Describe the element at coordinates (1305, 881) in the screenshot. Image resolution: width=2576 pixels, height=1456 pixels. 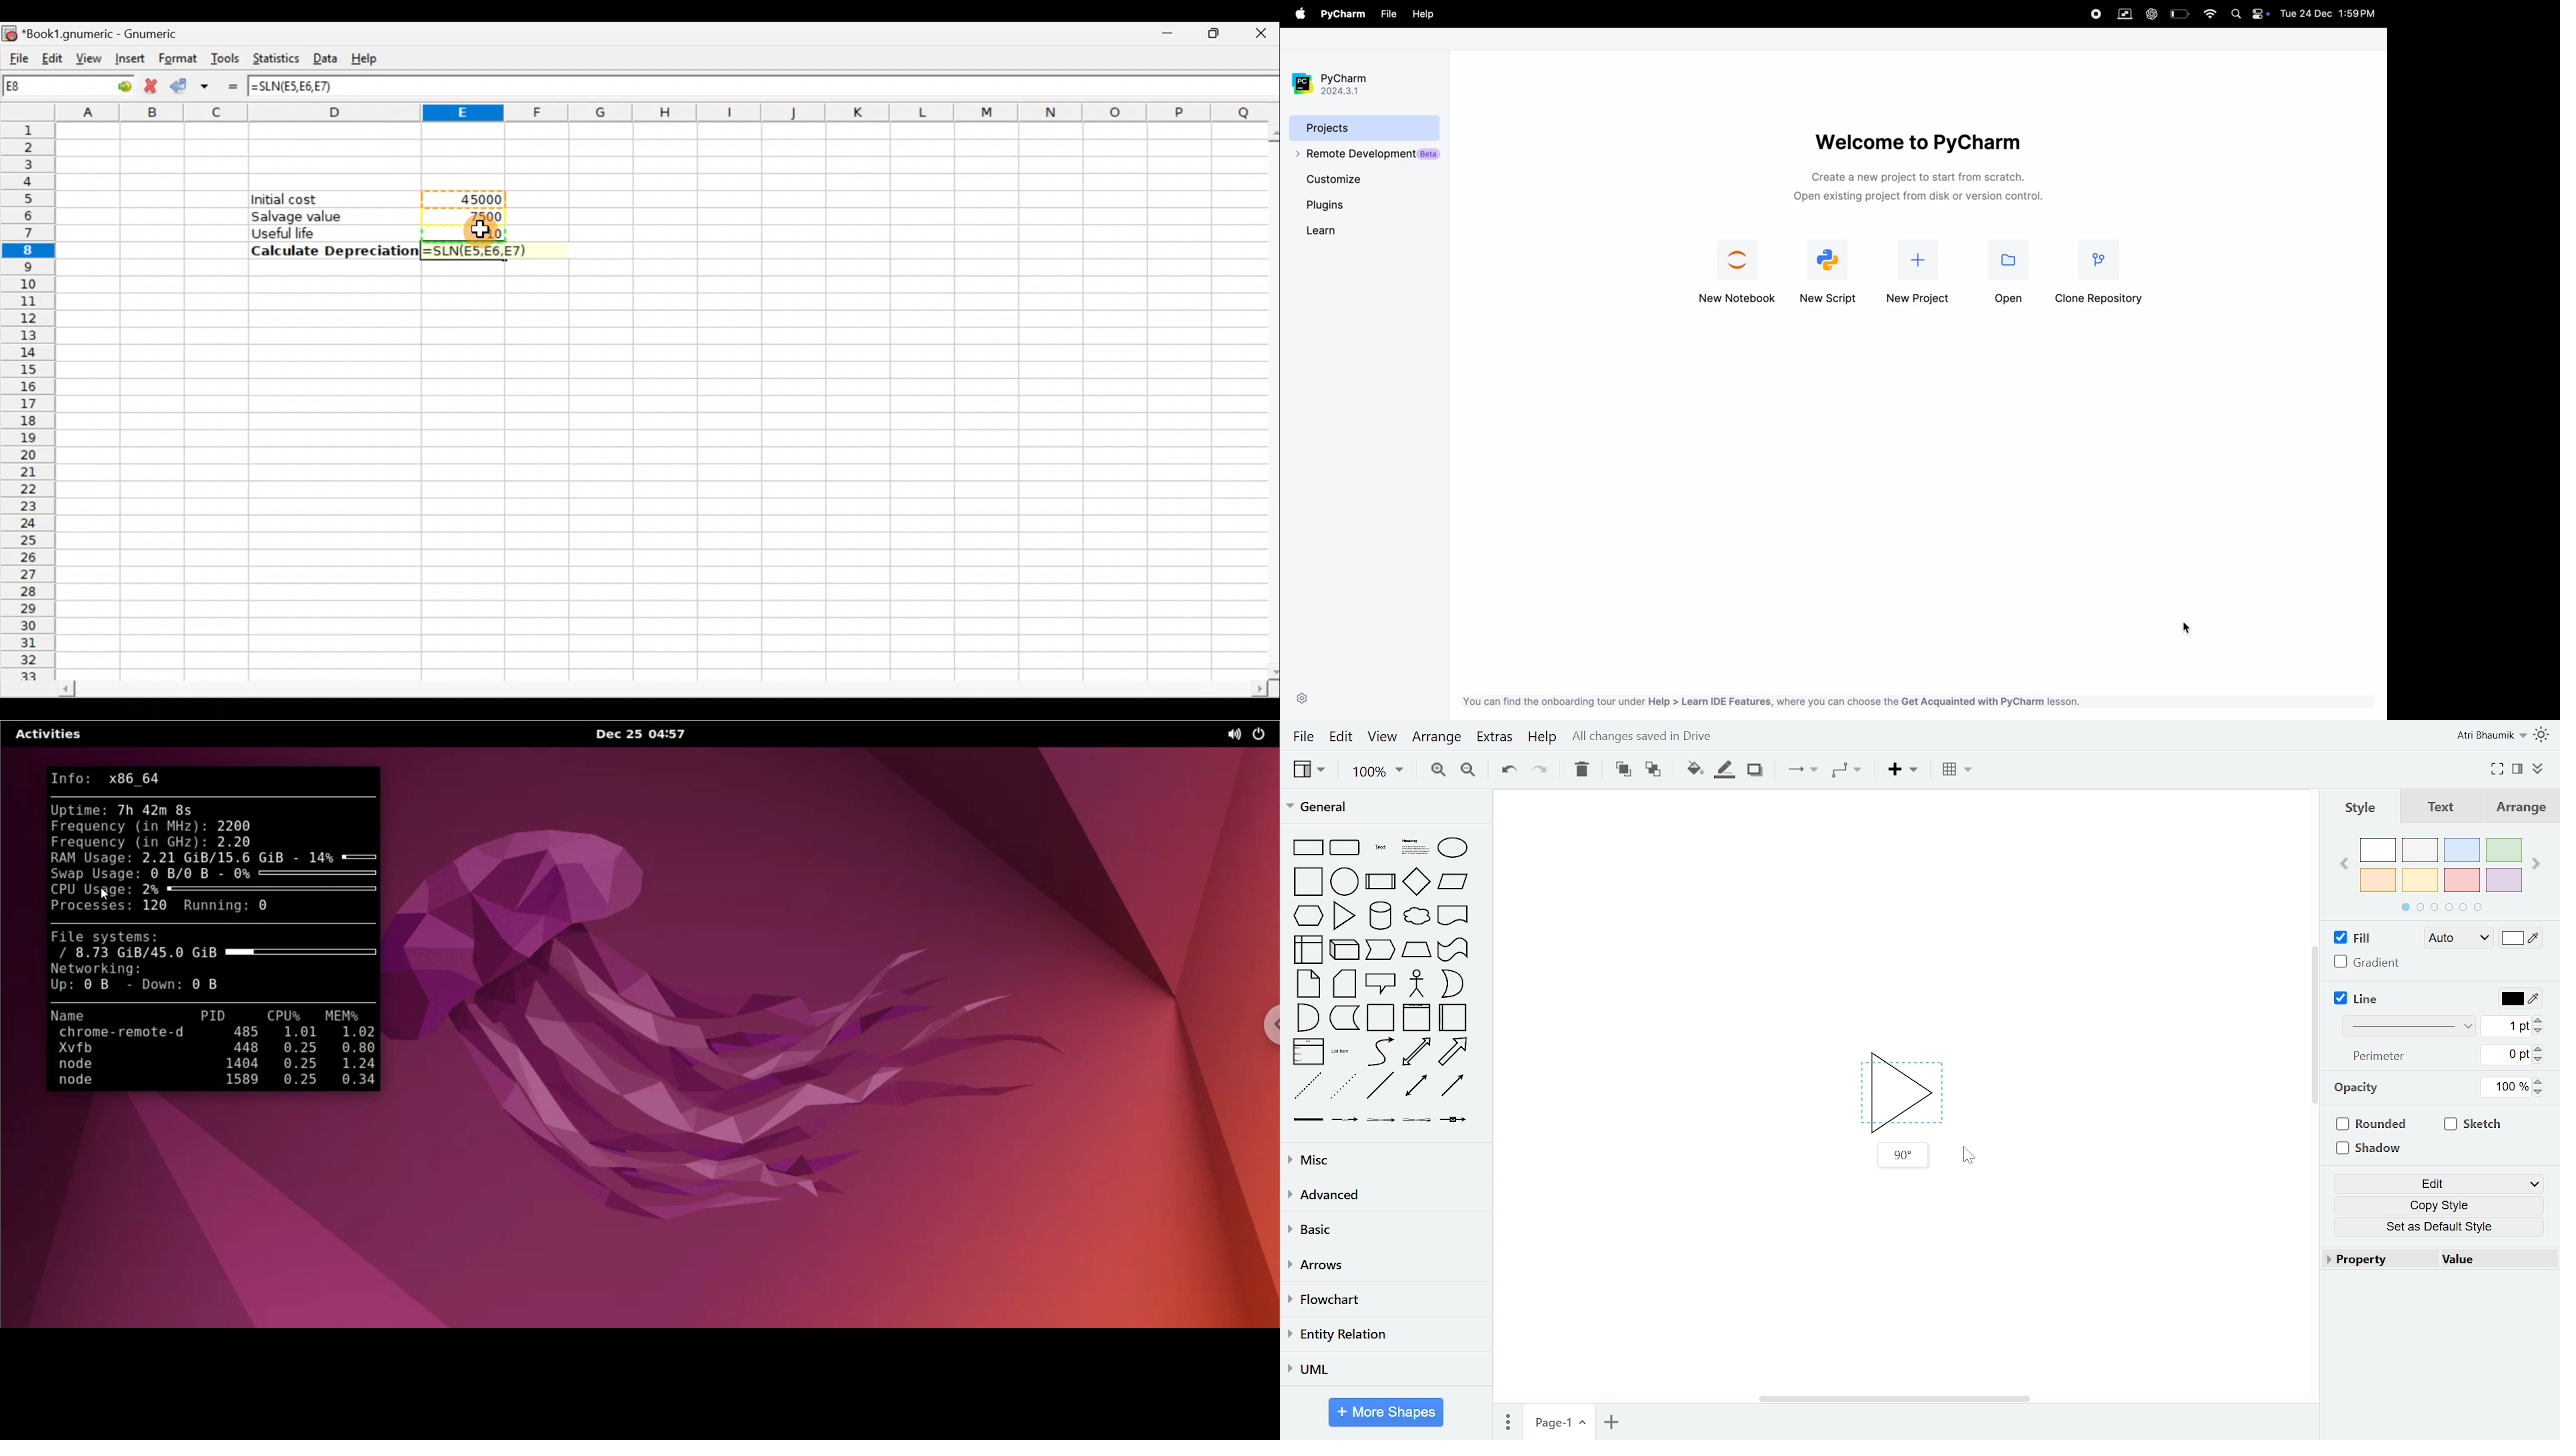
I see `square` at that location.